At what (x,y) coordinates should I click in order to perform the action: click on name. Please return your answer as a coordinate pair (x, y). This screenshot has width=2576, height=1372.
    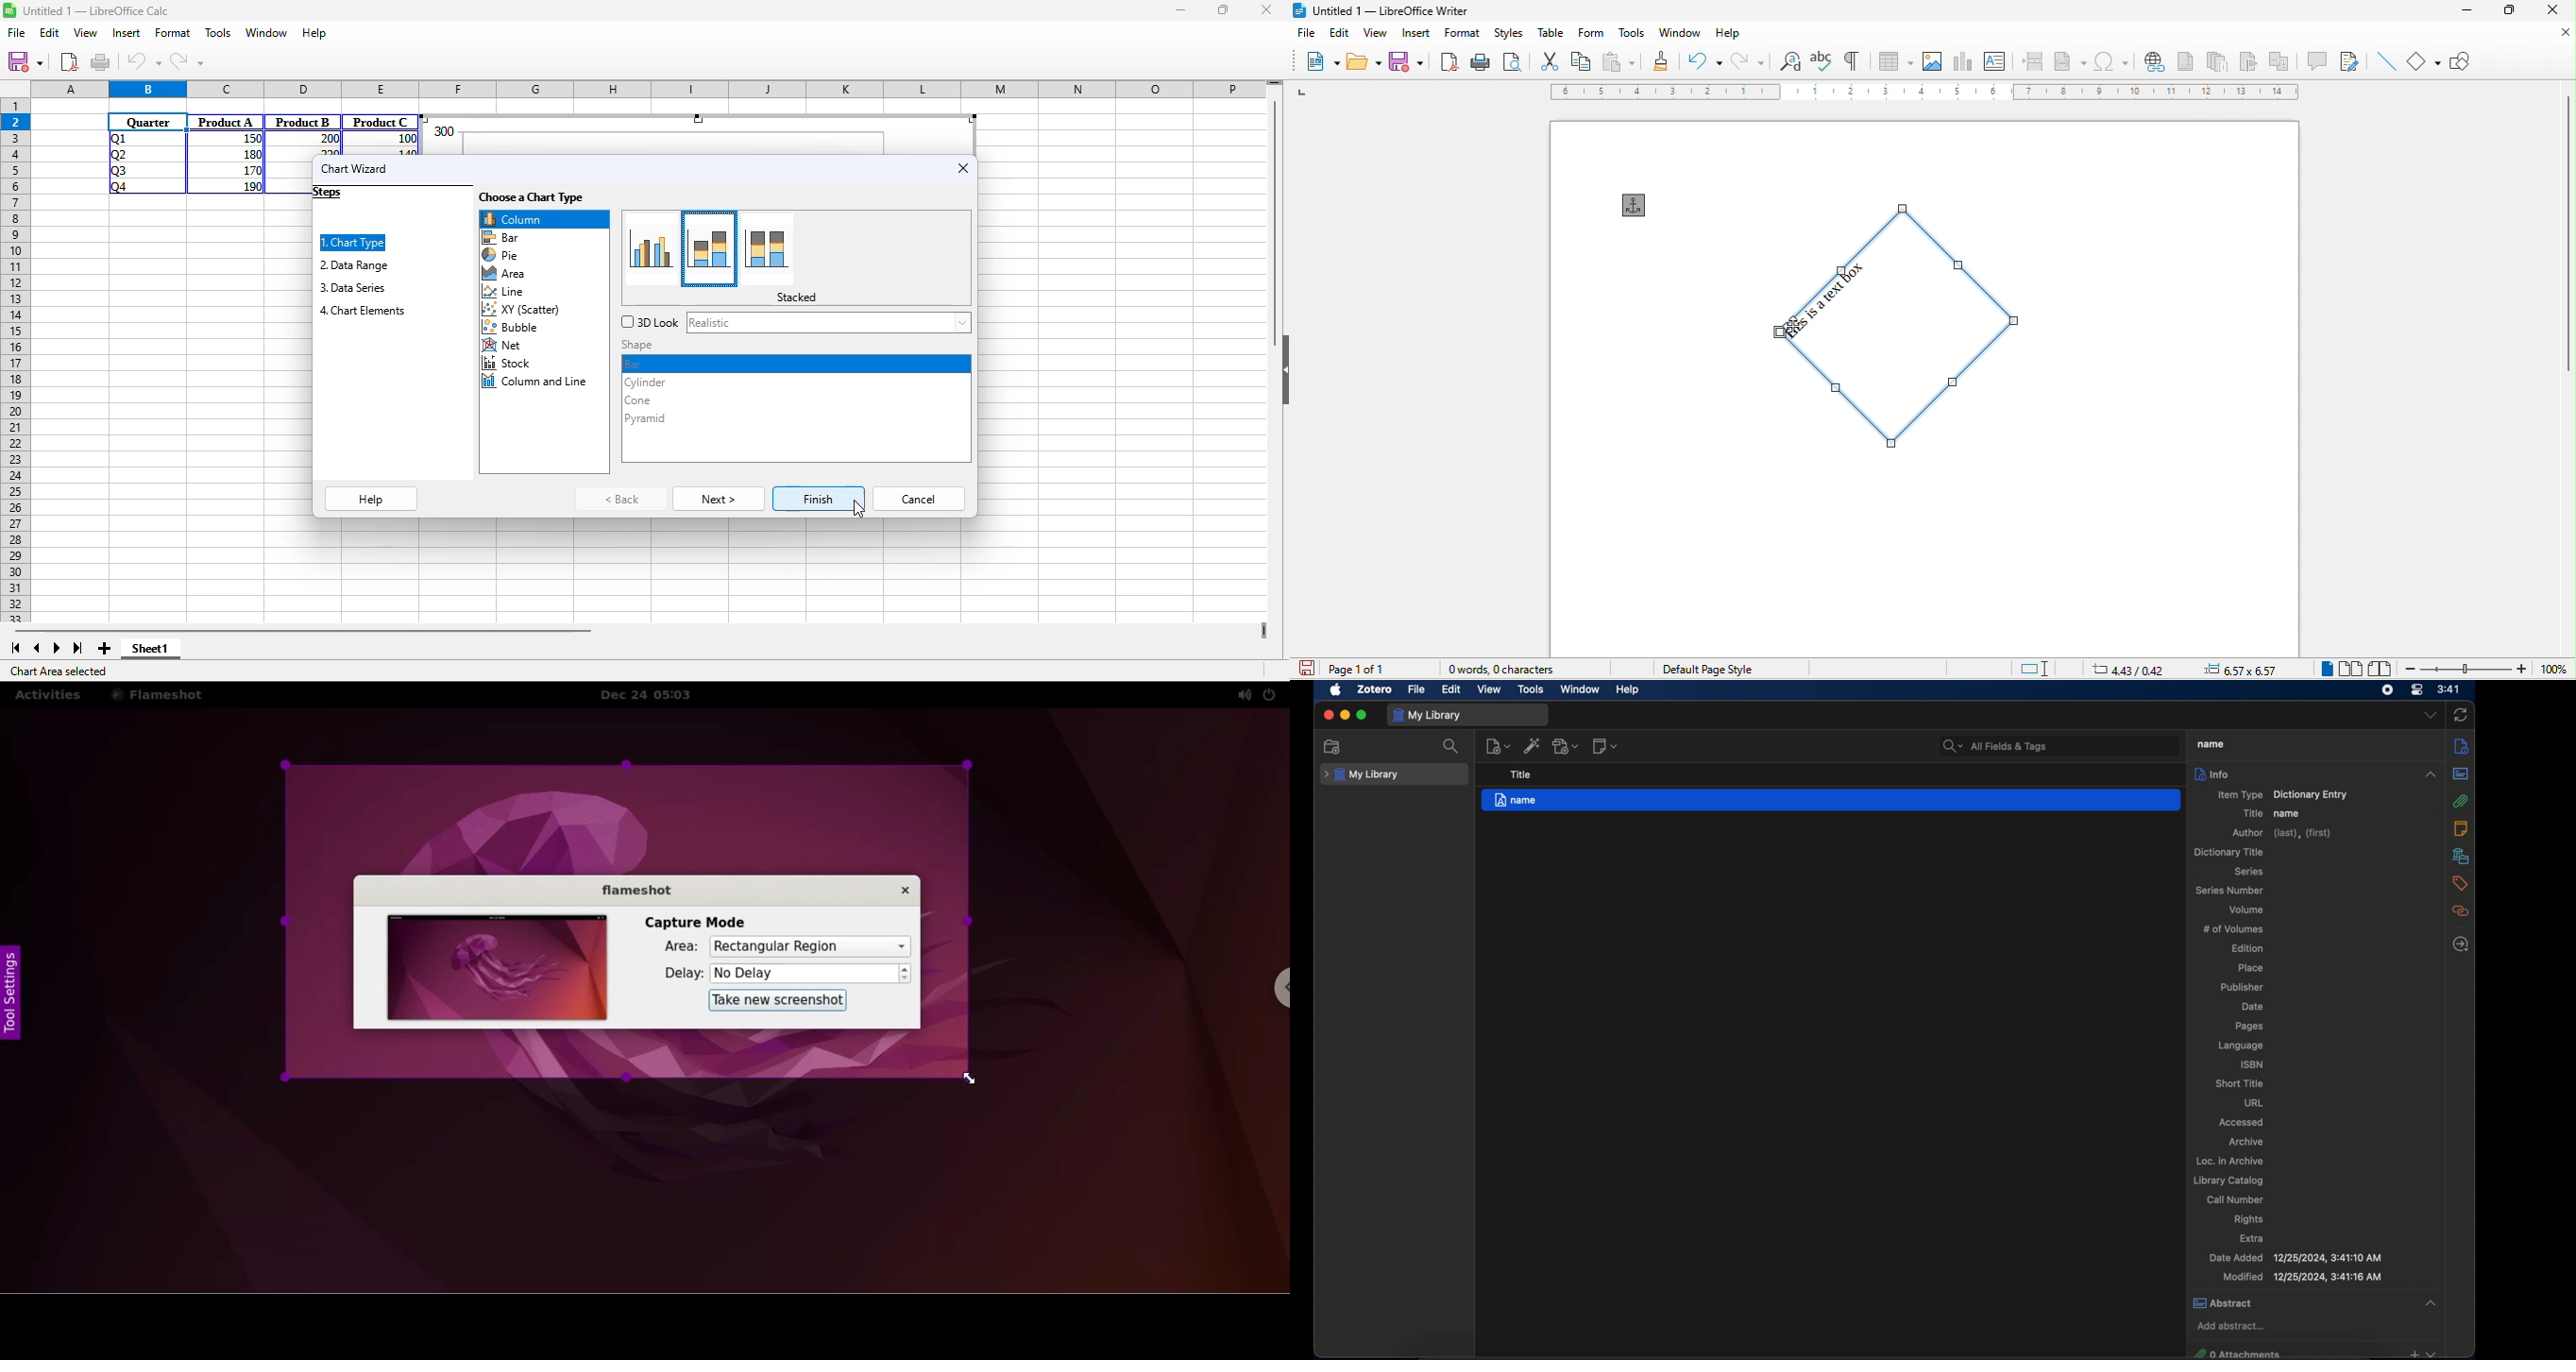
    Looking at the image, I should click on (2287, 813).